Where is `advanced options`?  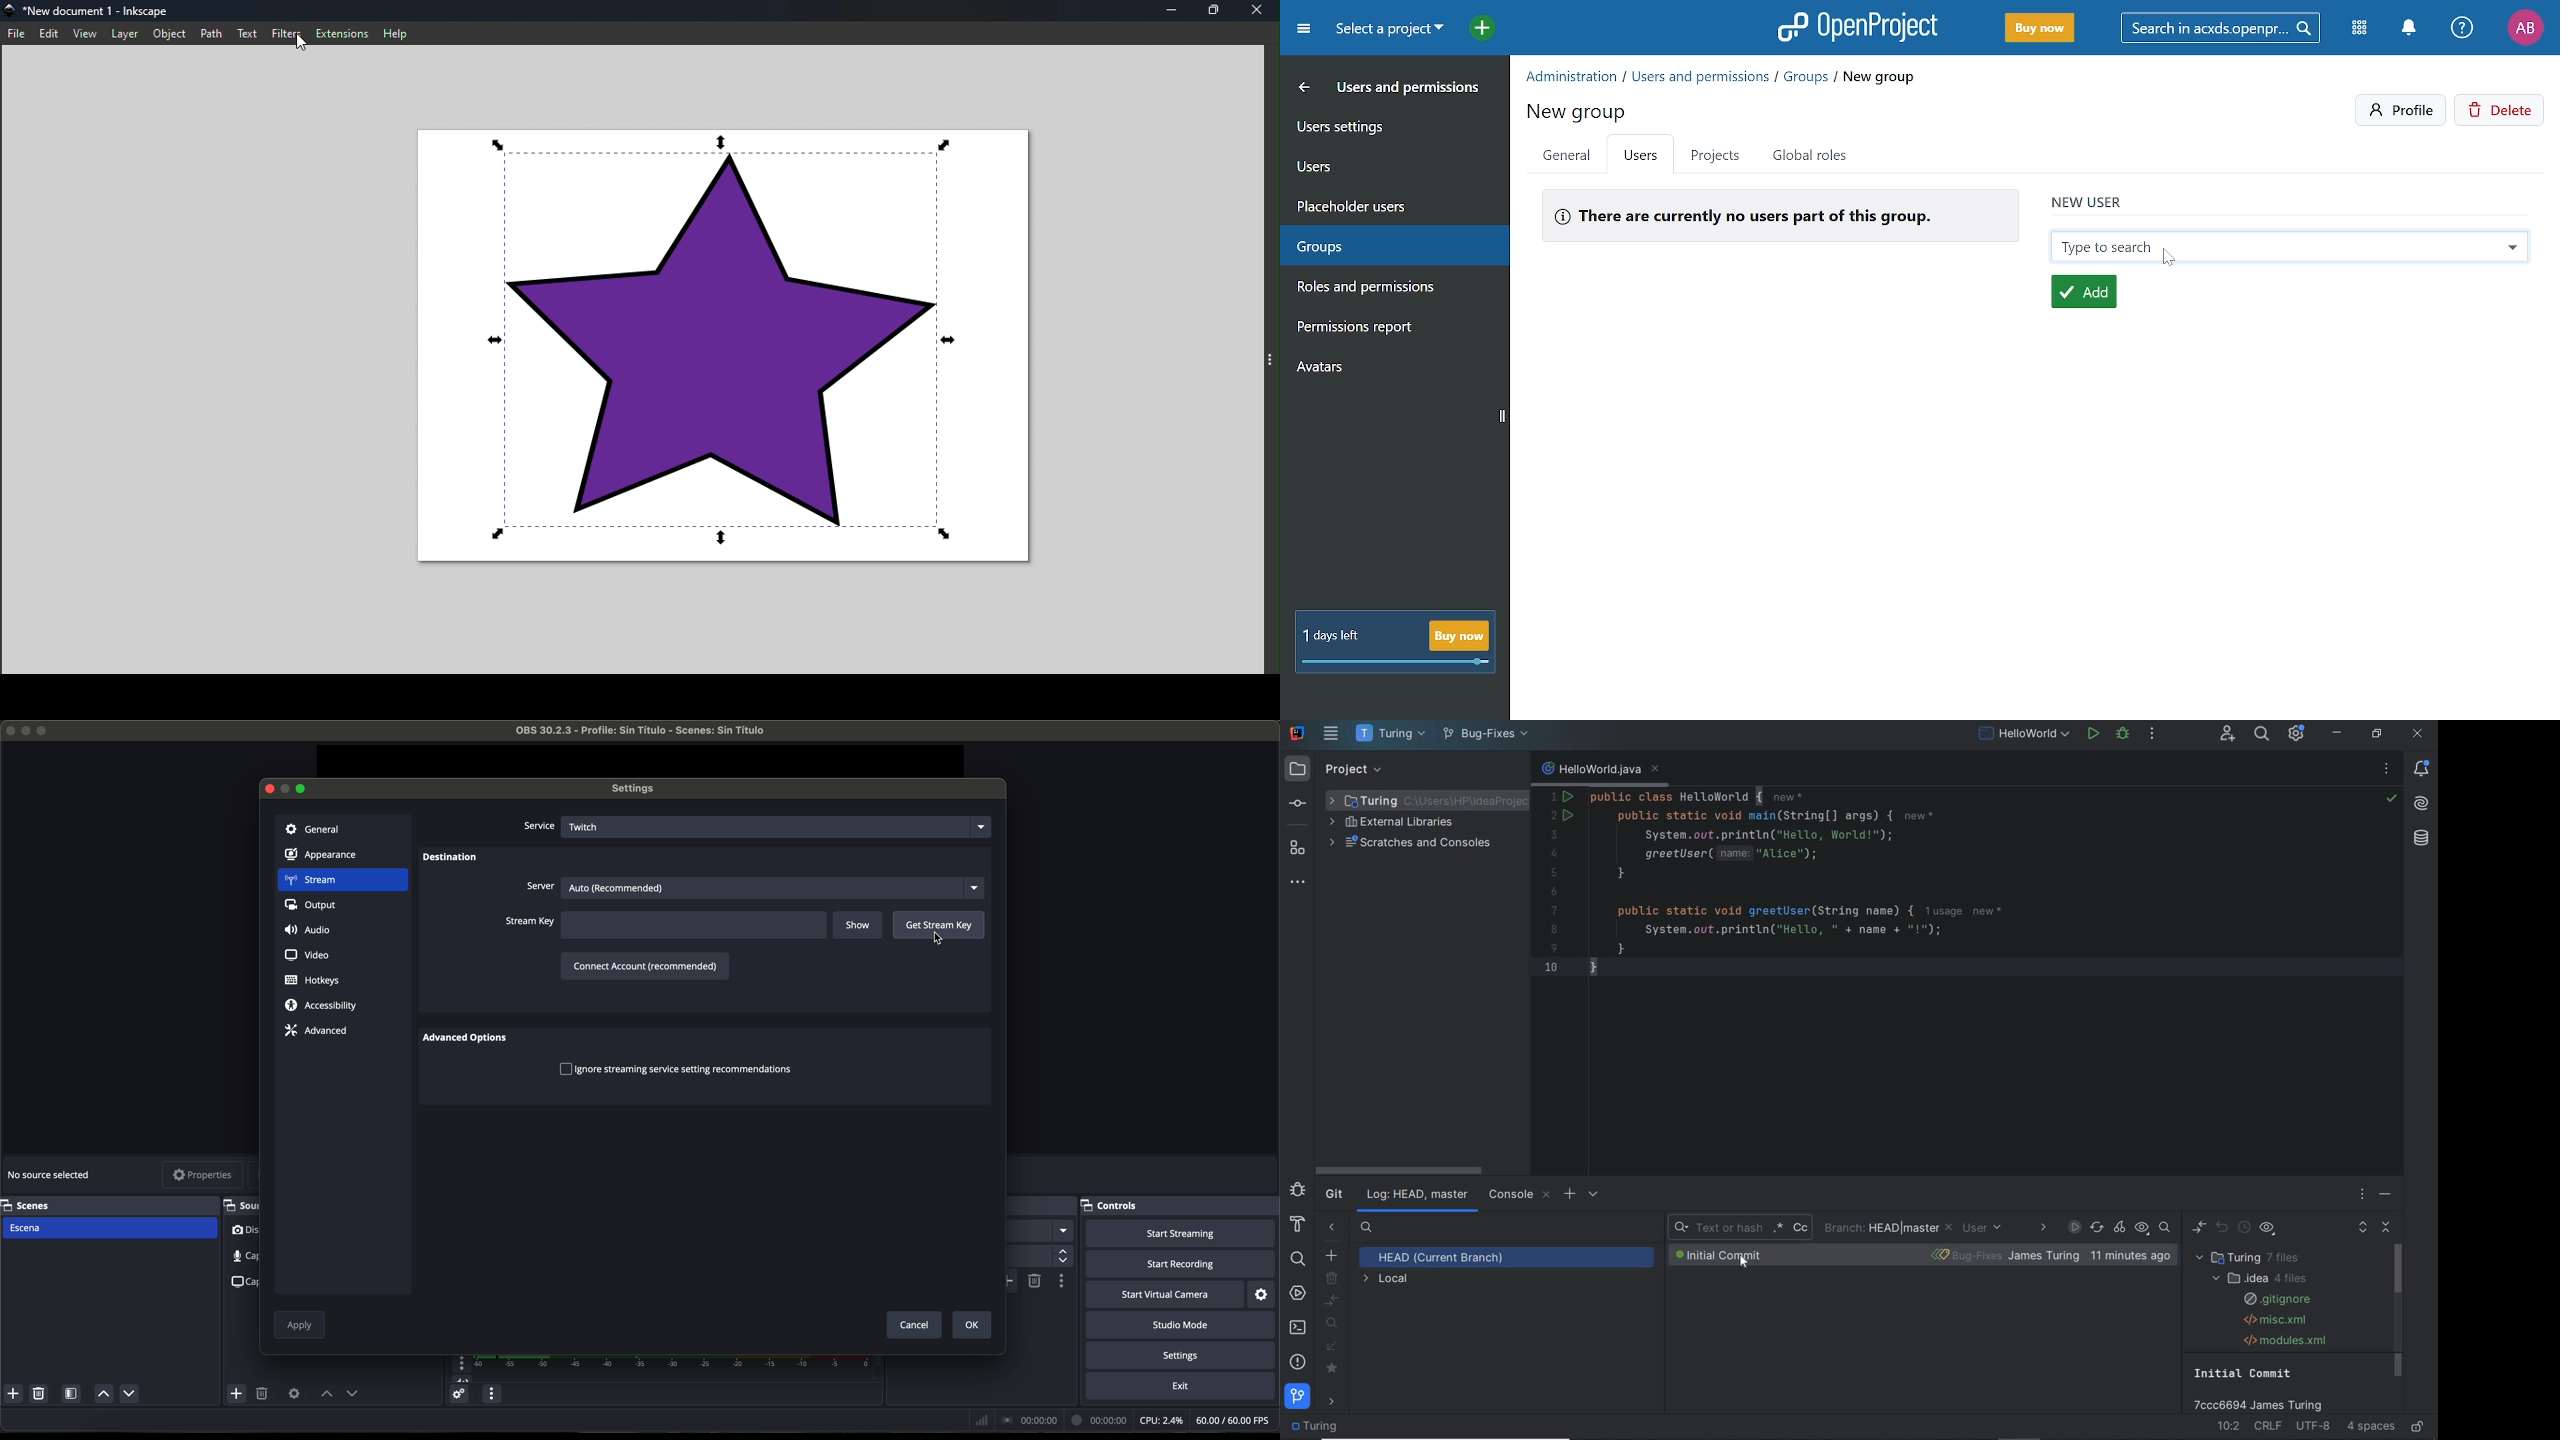
advanced options is located at coordinates (470, 1039).